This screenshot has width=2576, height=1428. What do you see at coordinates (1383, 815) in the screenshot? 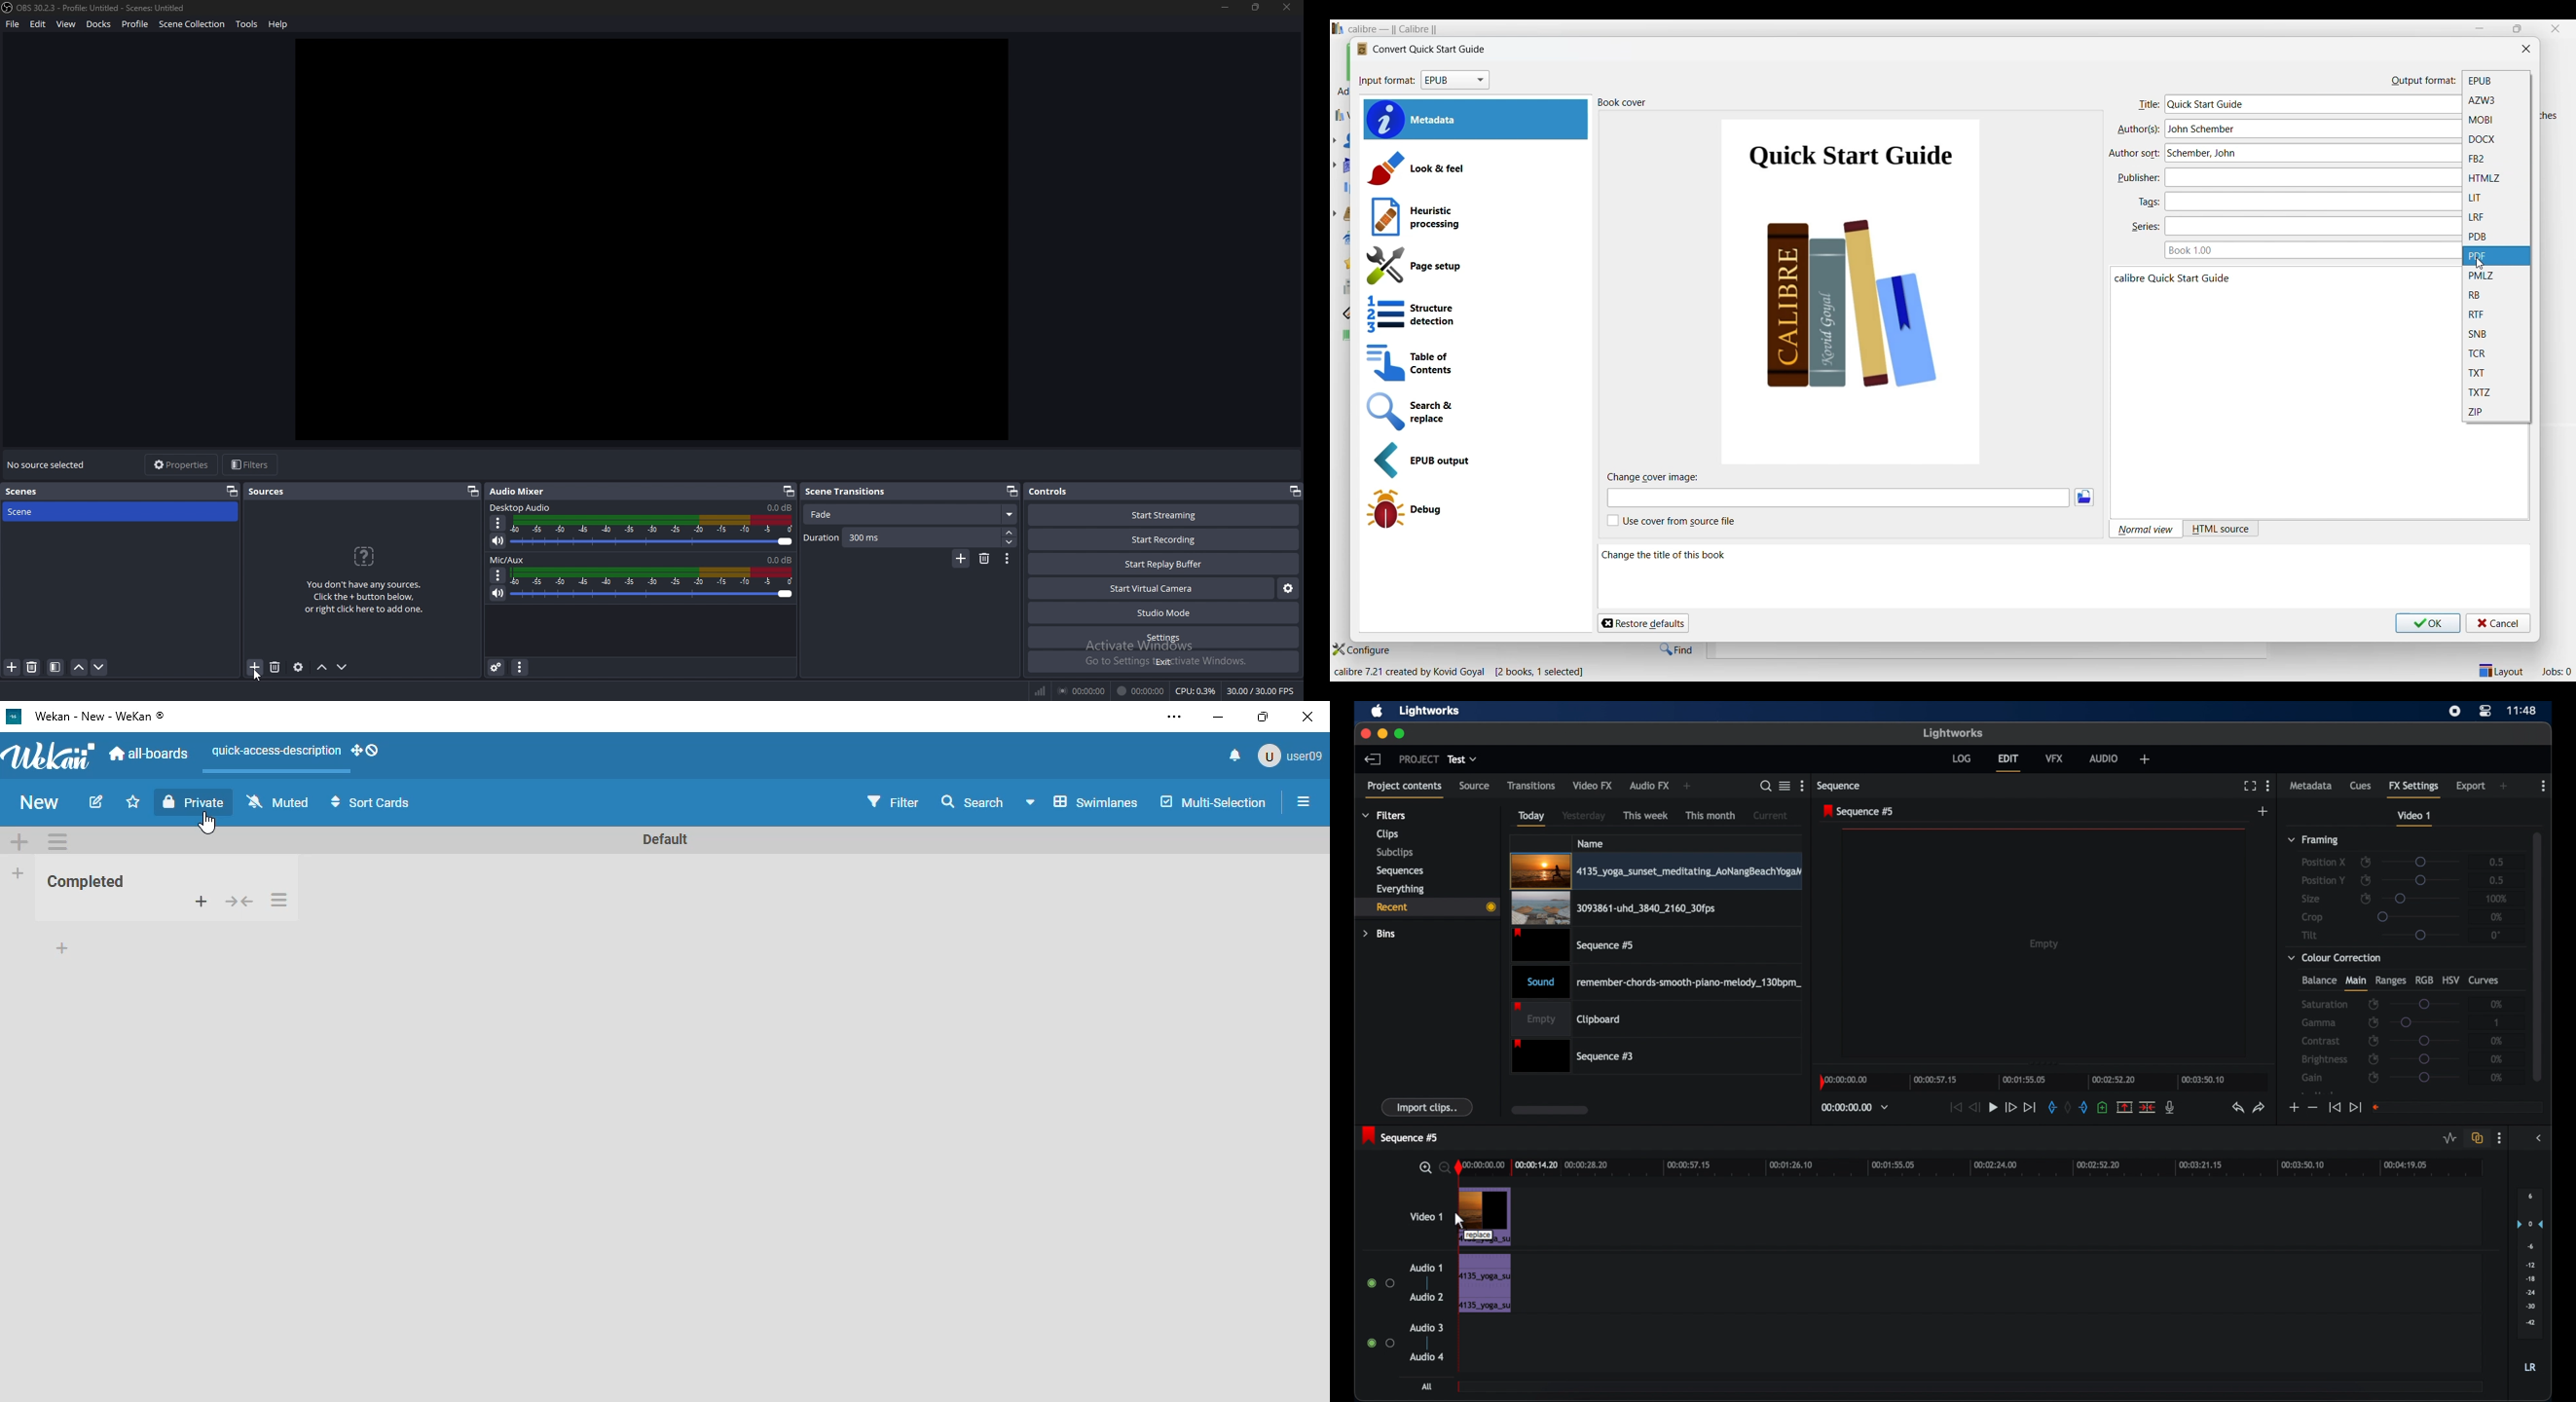
I see `filters` at bounding box center [1383, 815].